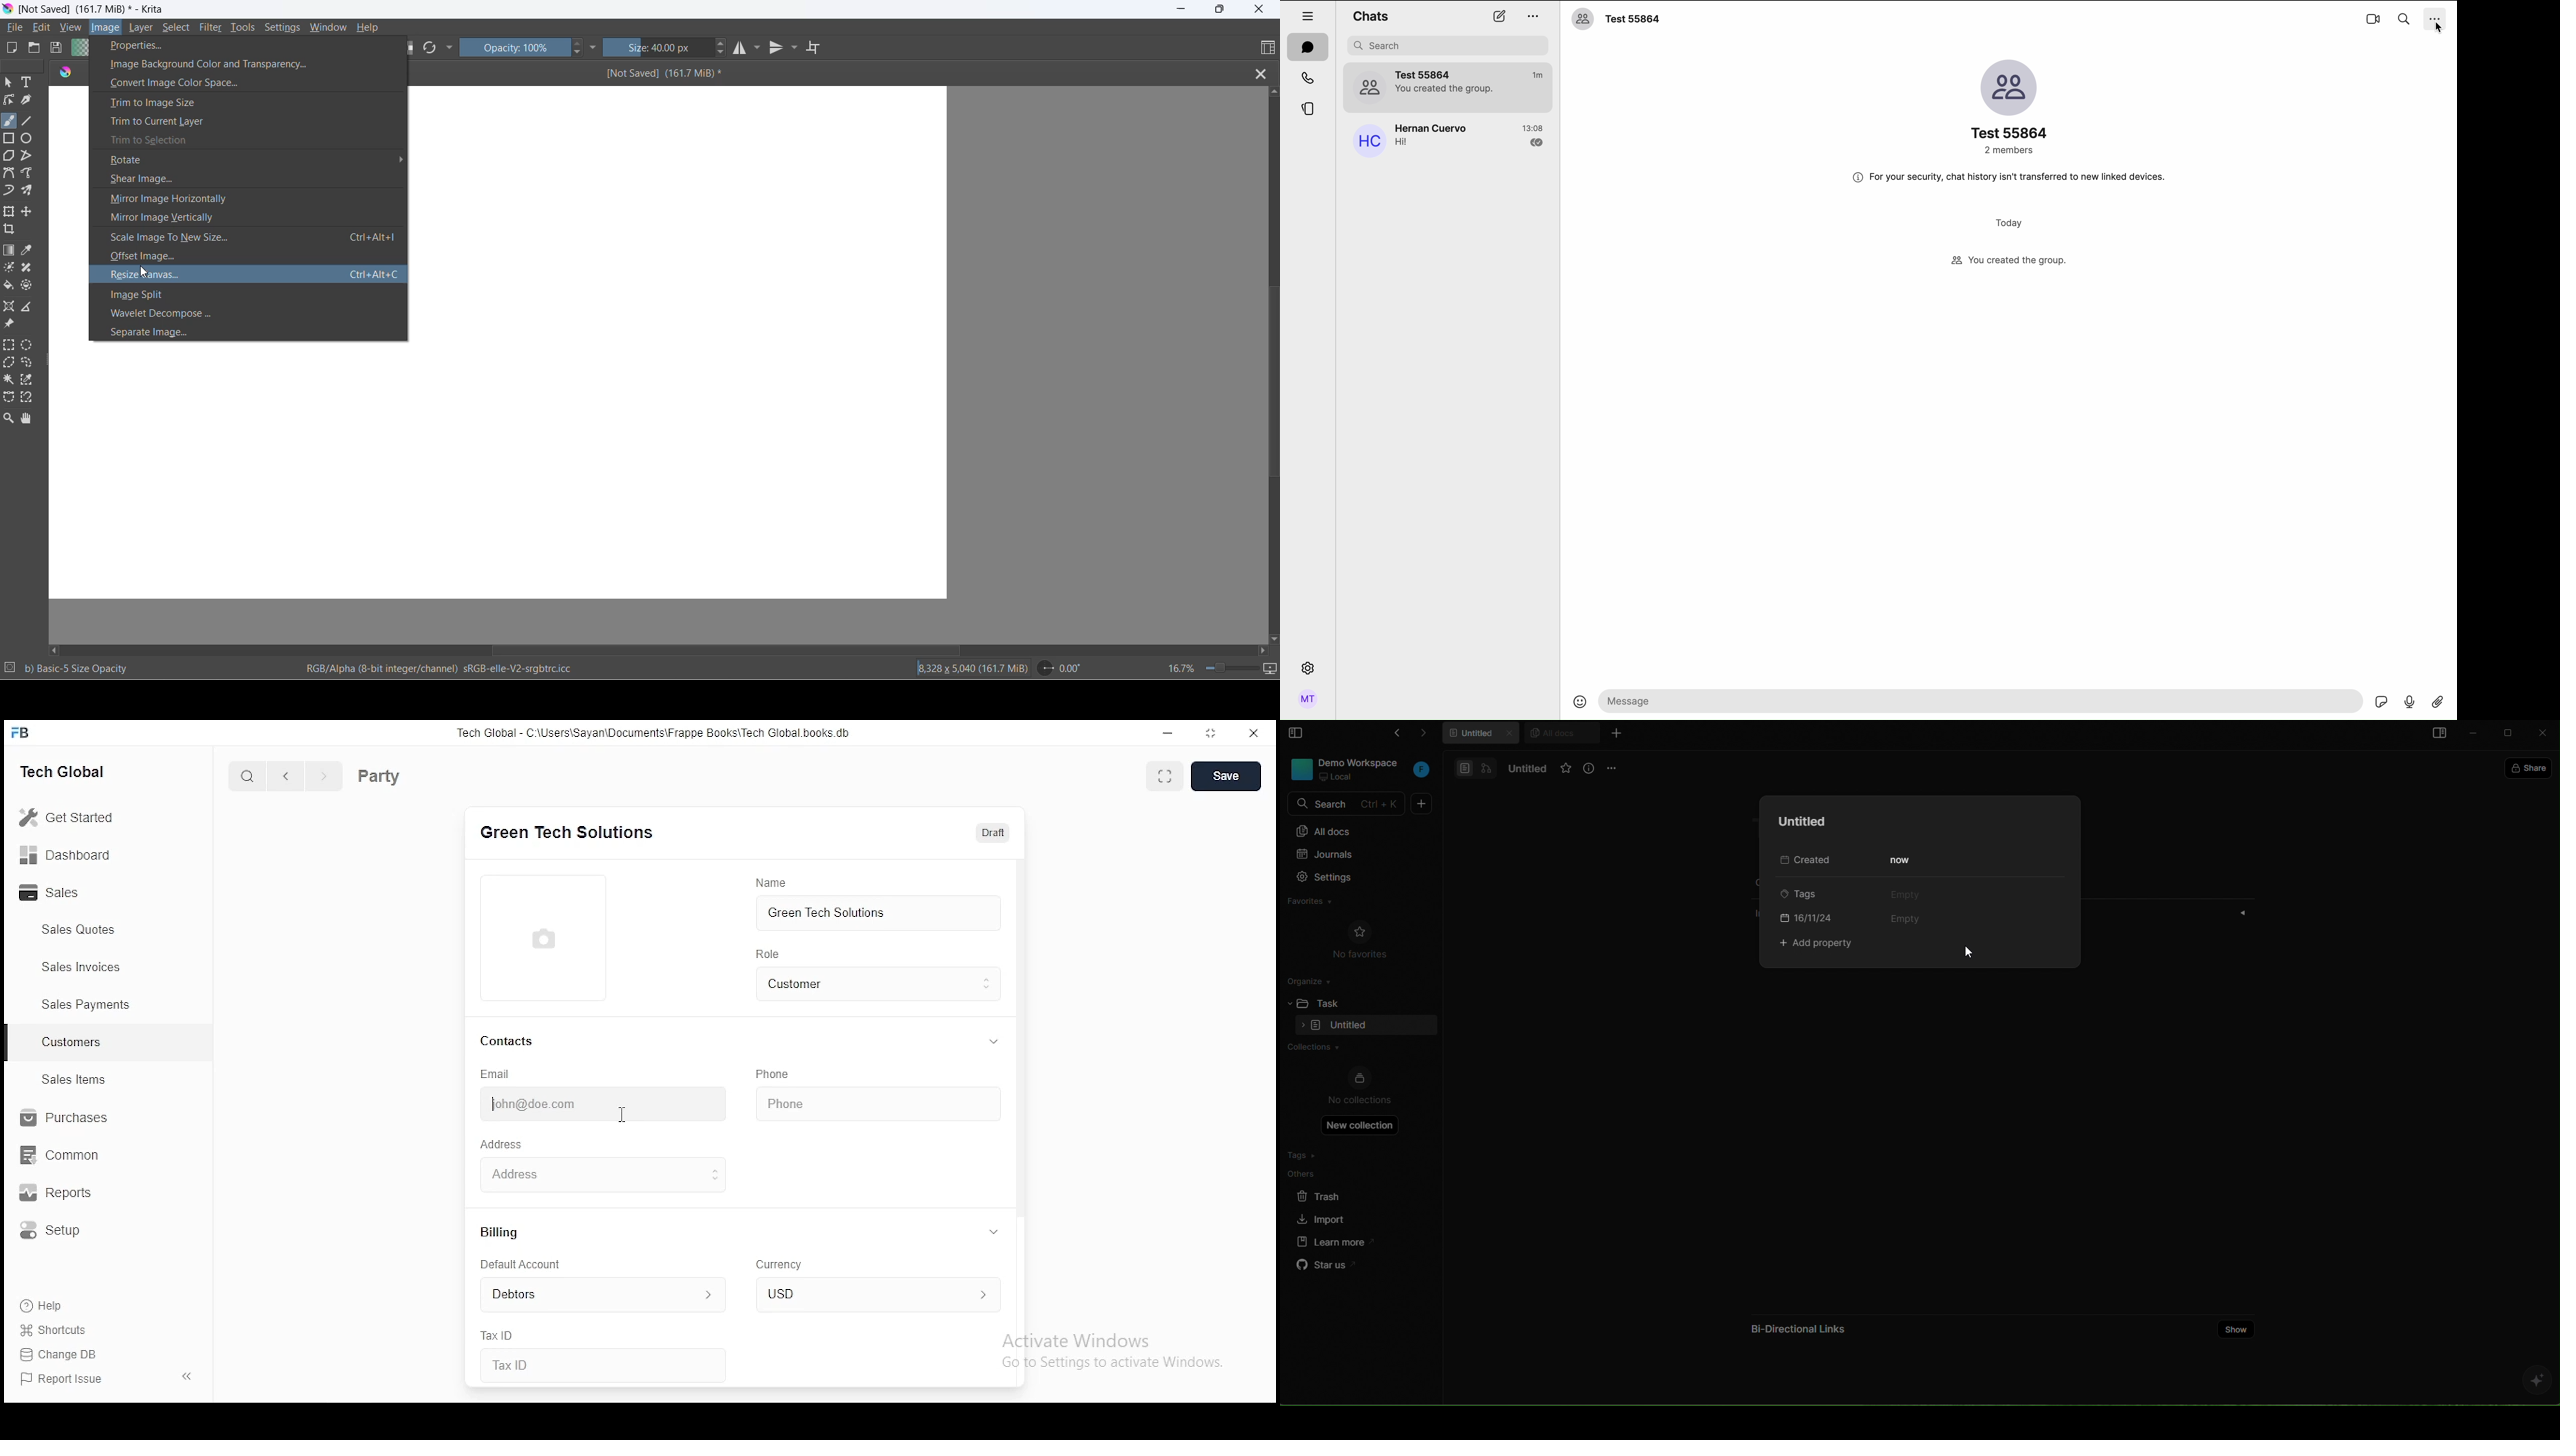 This screenshot has width=2576, height=1456. What do you see at coordinates (2531, 767) in the screenshot?
I see `share` at bounding box center [2531, 767].